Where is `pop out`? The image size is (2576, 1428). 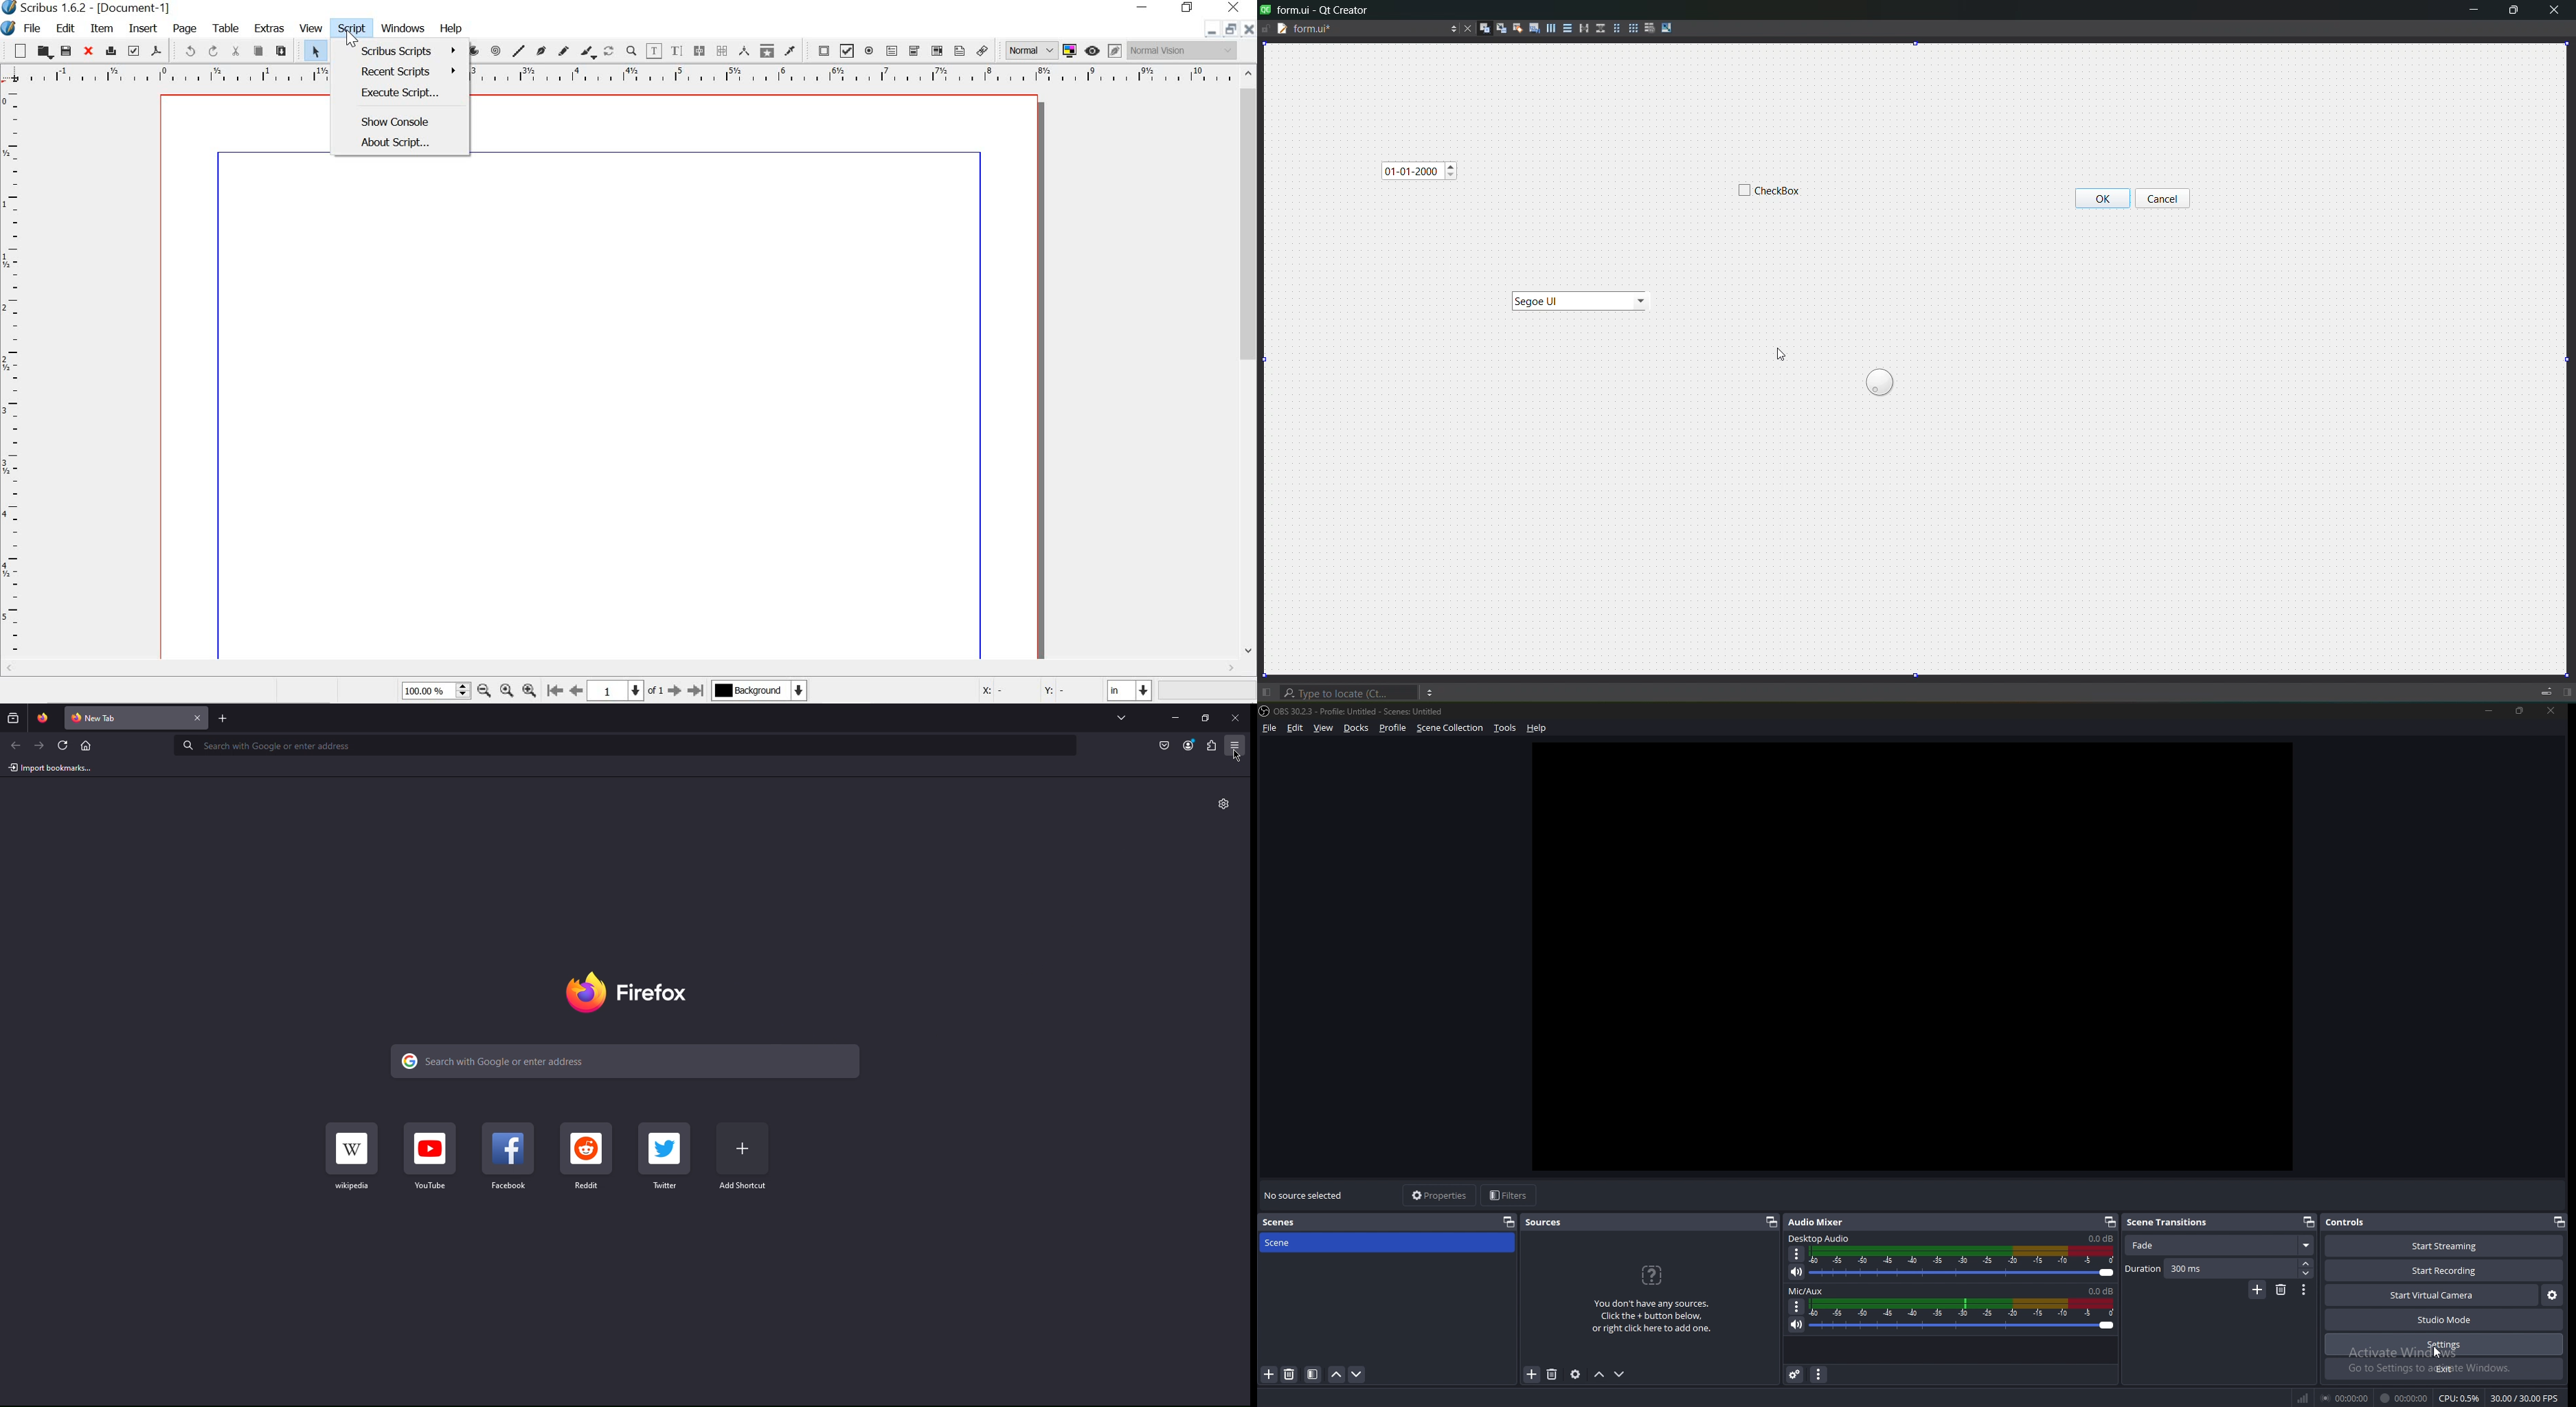
pop out is located at coordinates (2309, 1221).